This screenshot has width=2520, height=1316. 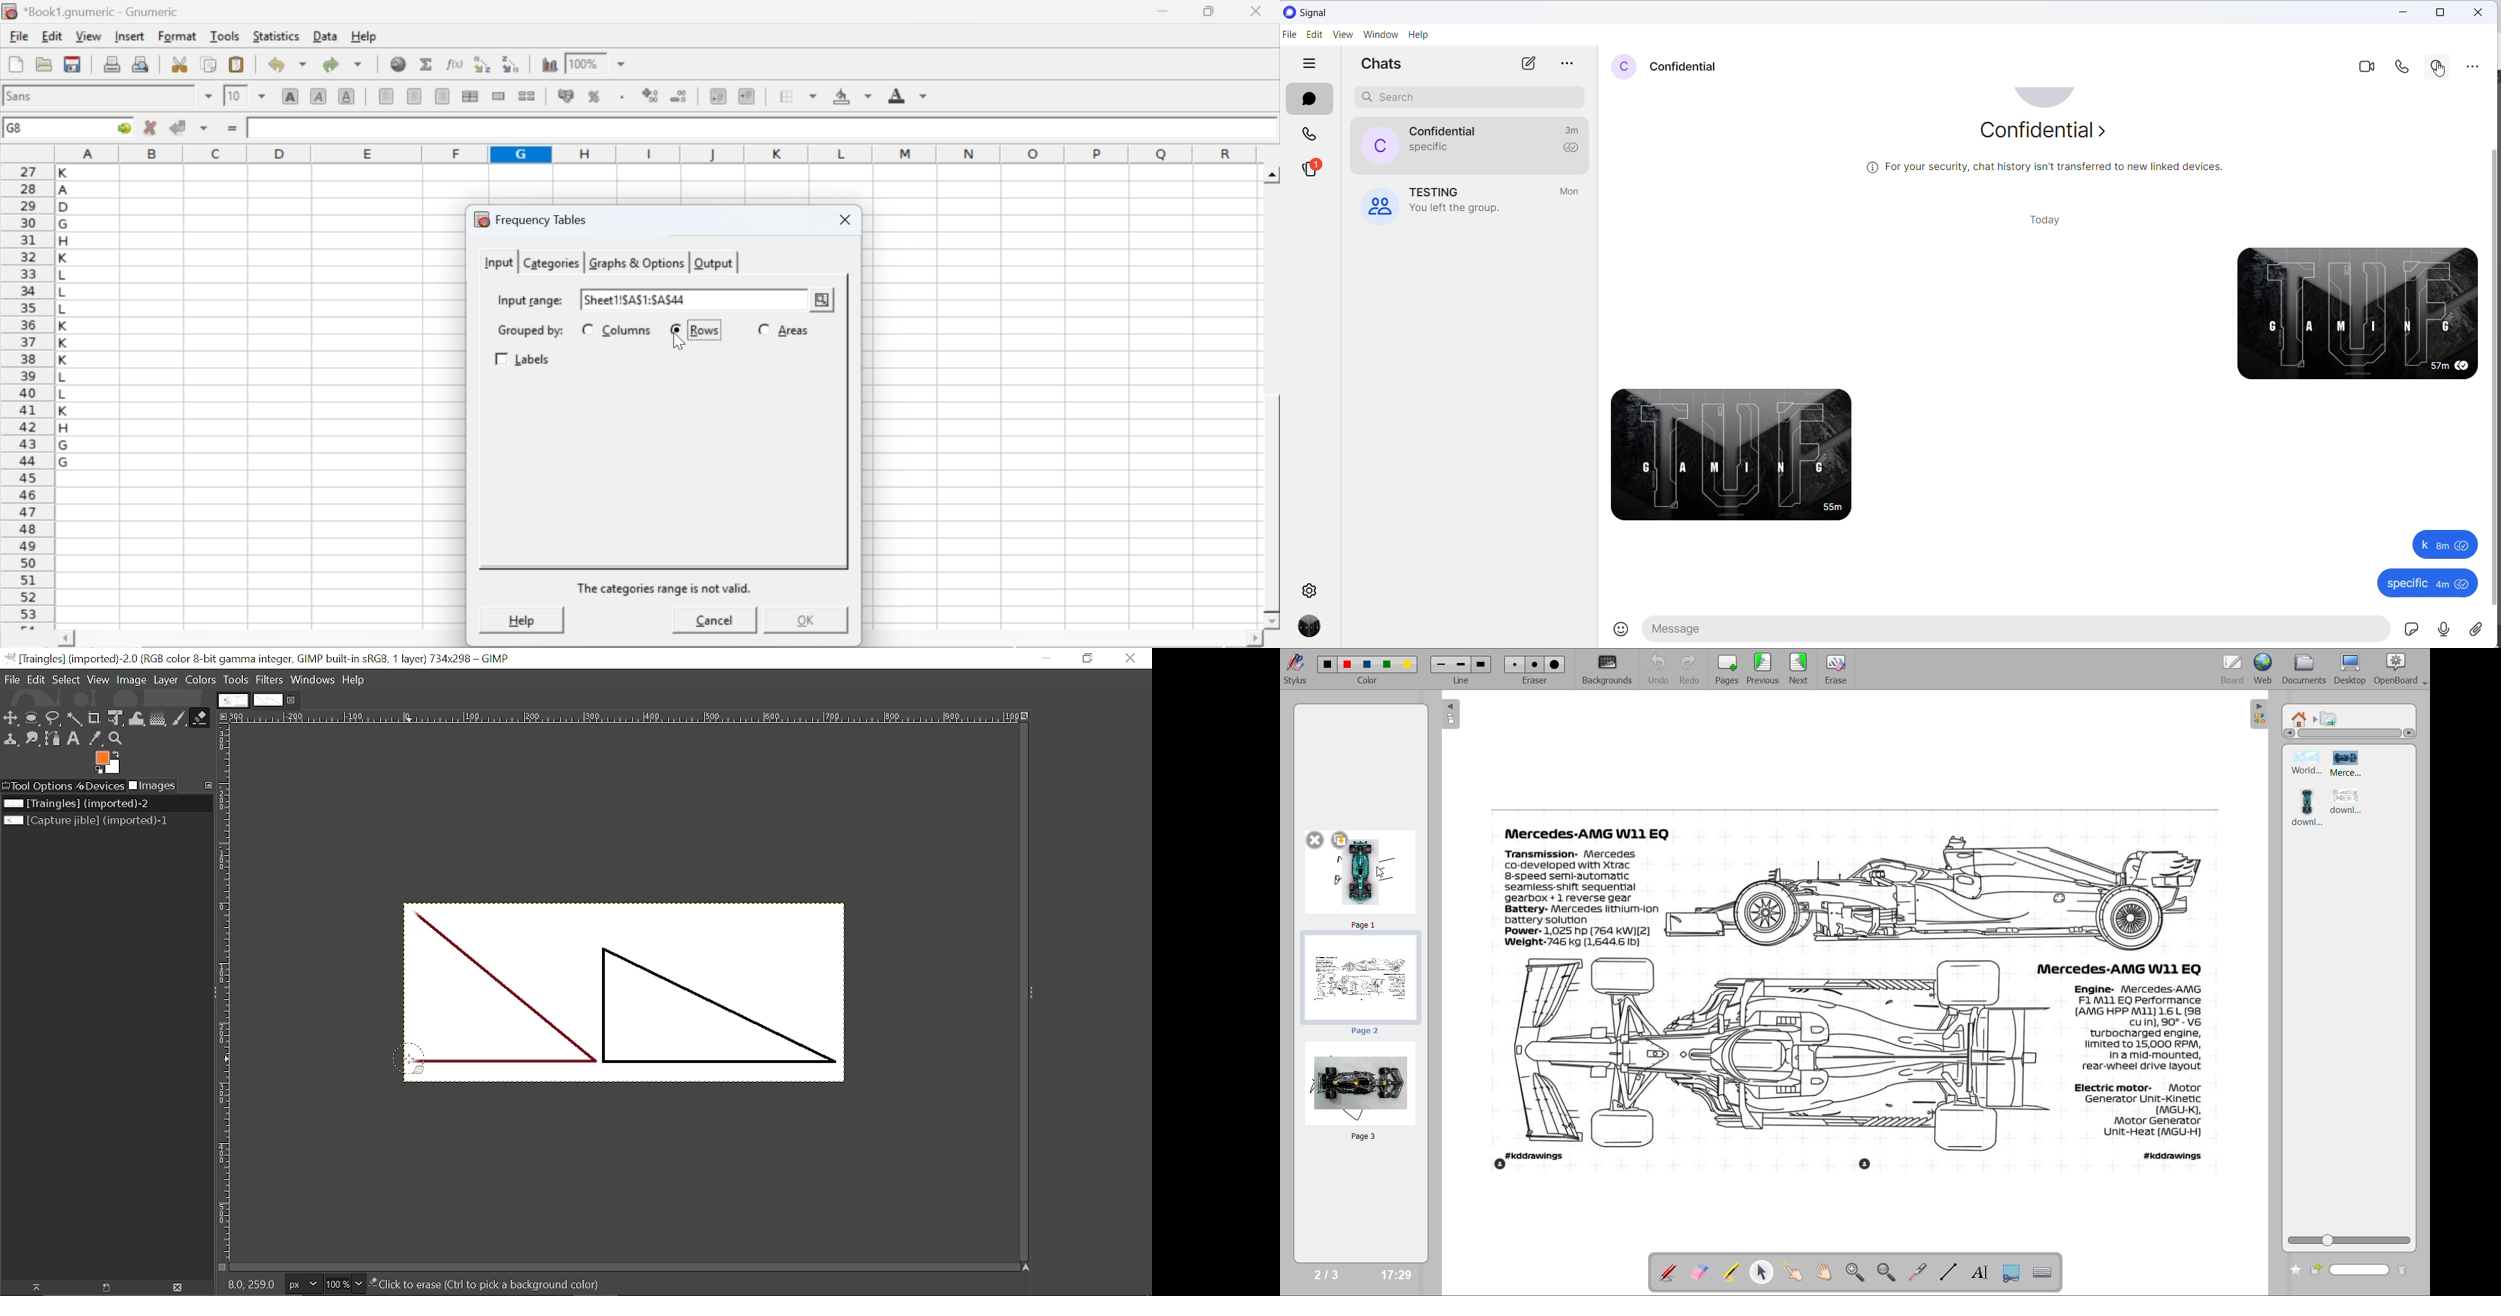 I want to click on save current workbook, so click(x=73, y=64).